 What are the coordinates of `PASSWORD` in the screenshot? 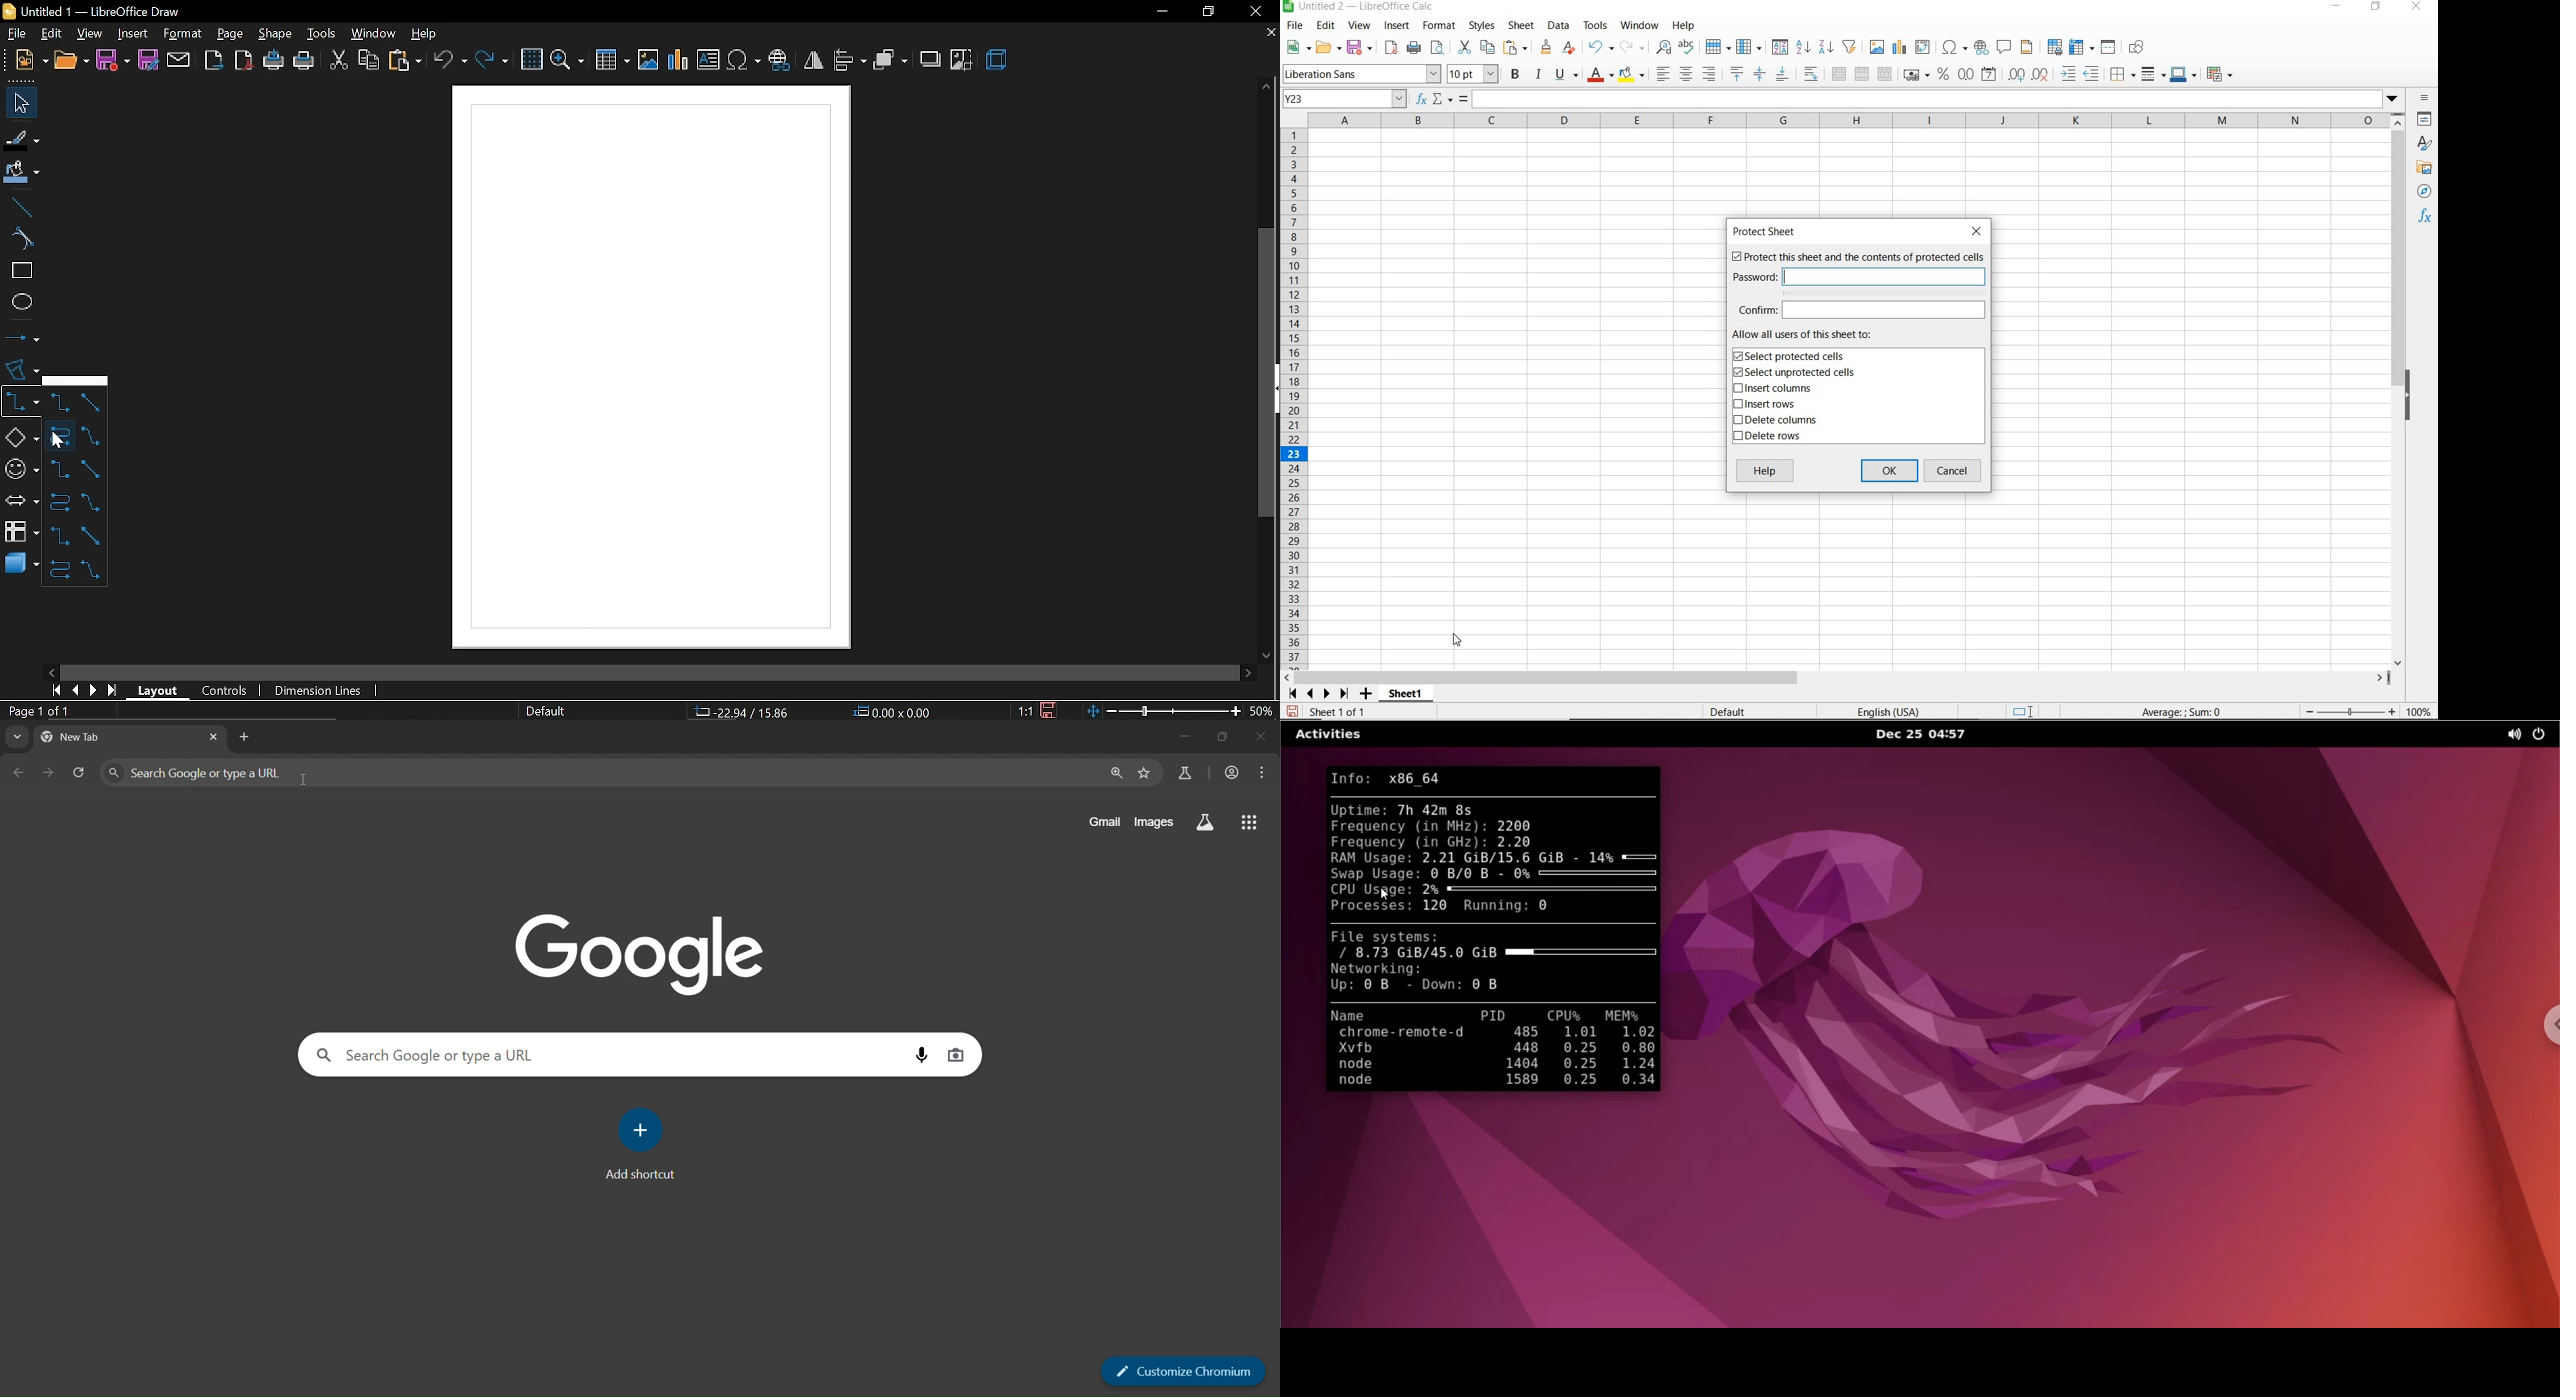 It's located at (1857, 276).